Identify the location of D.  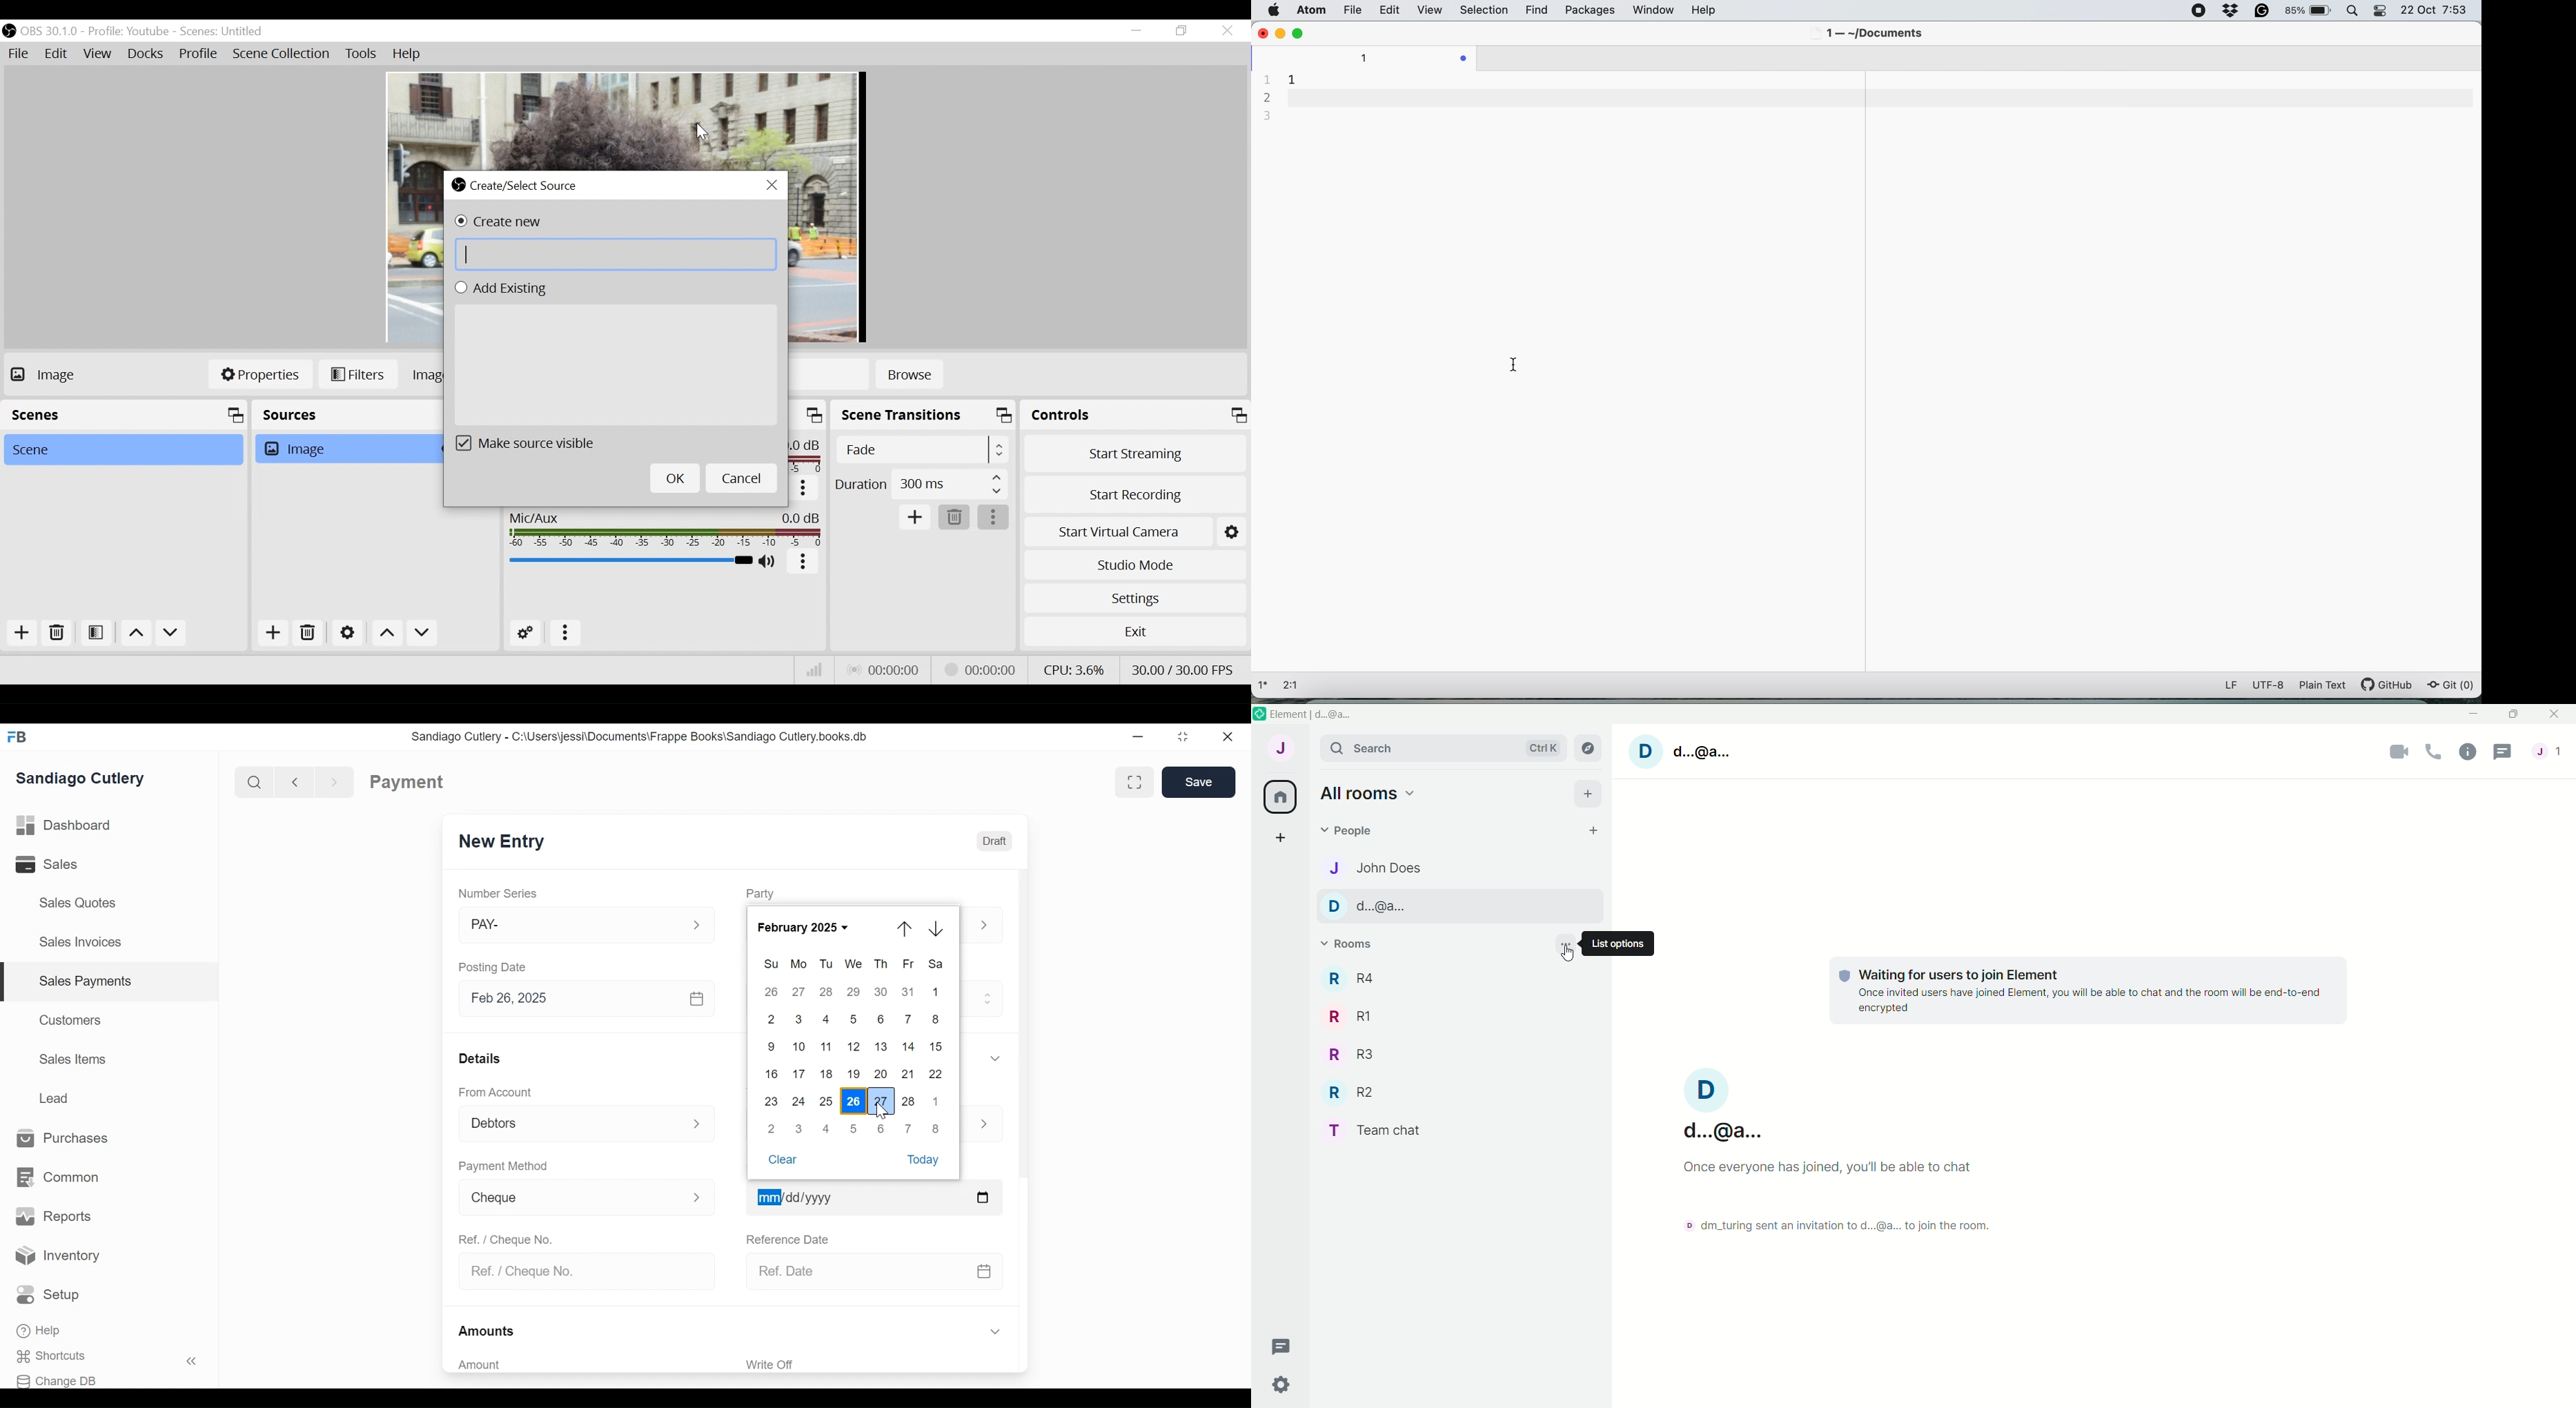
(1709, 1088).